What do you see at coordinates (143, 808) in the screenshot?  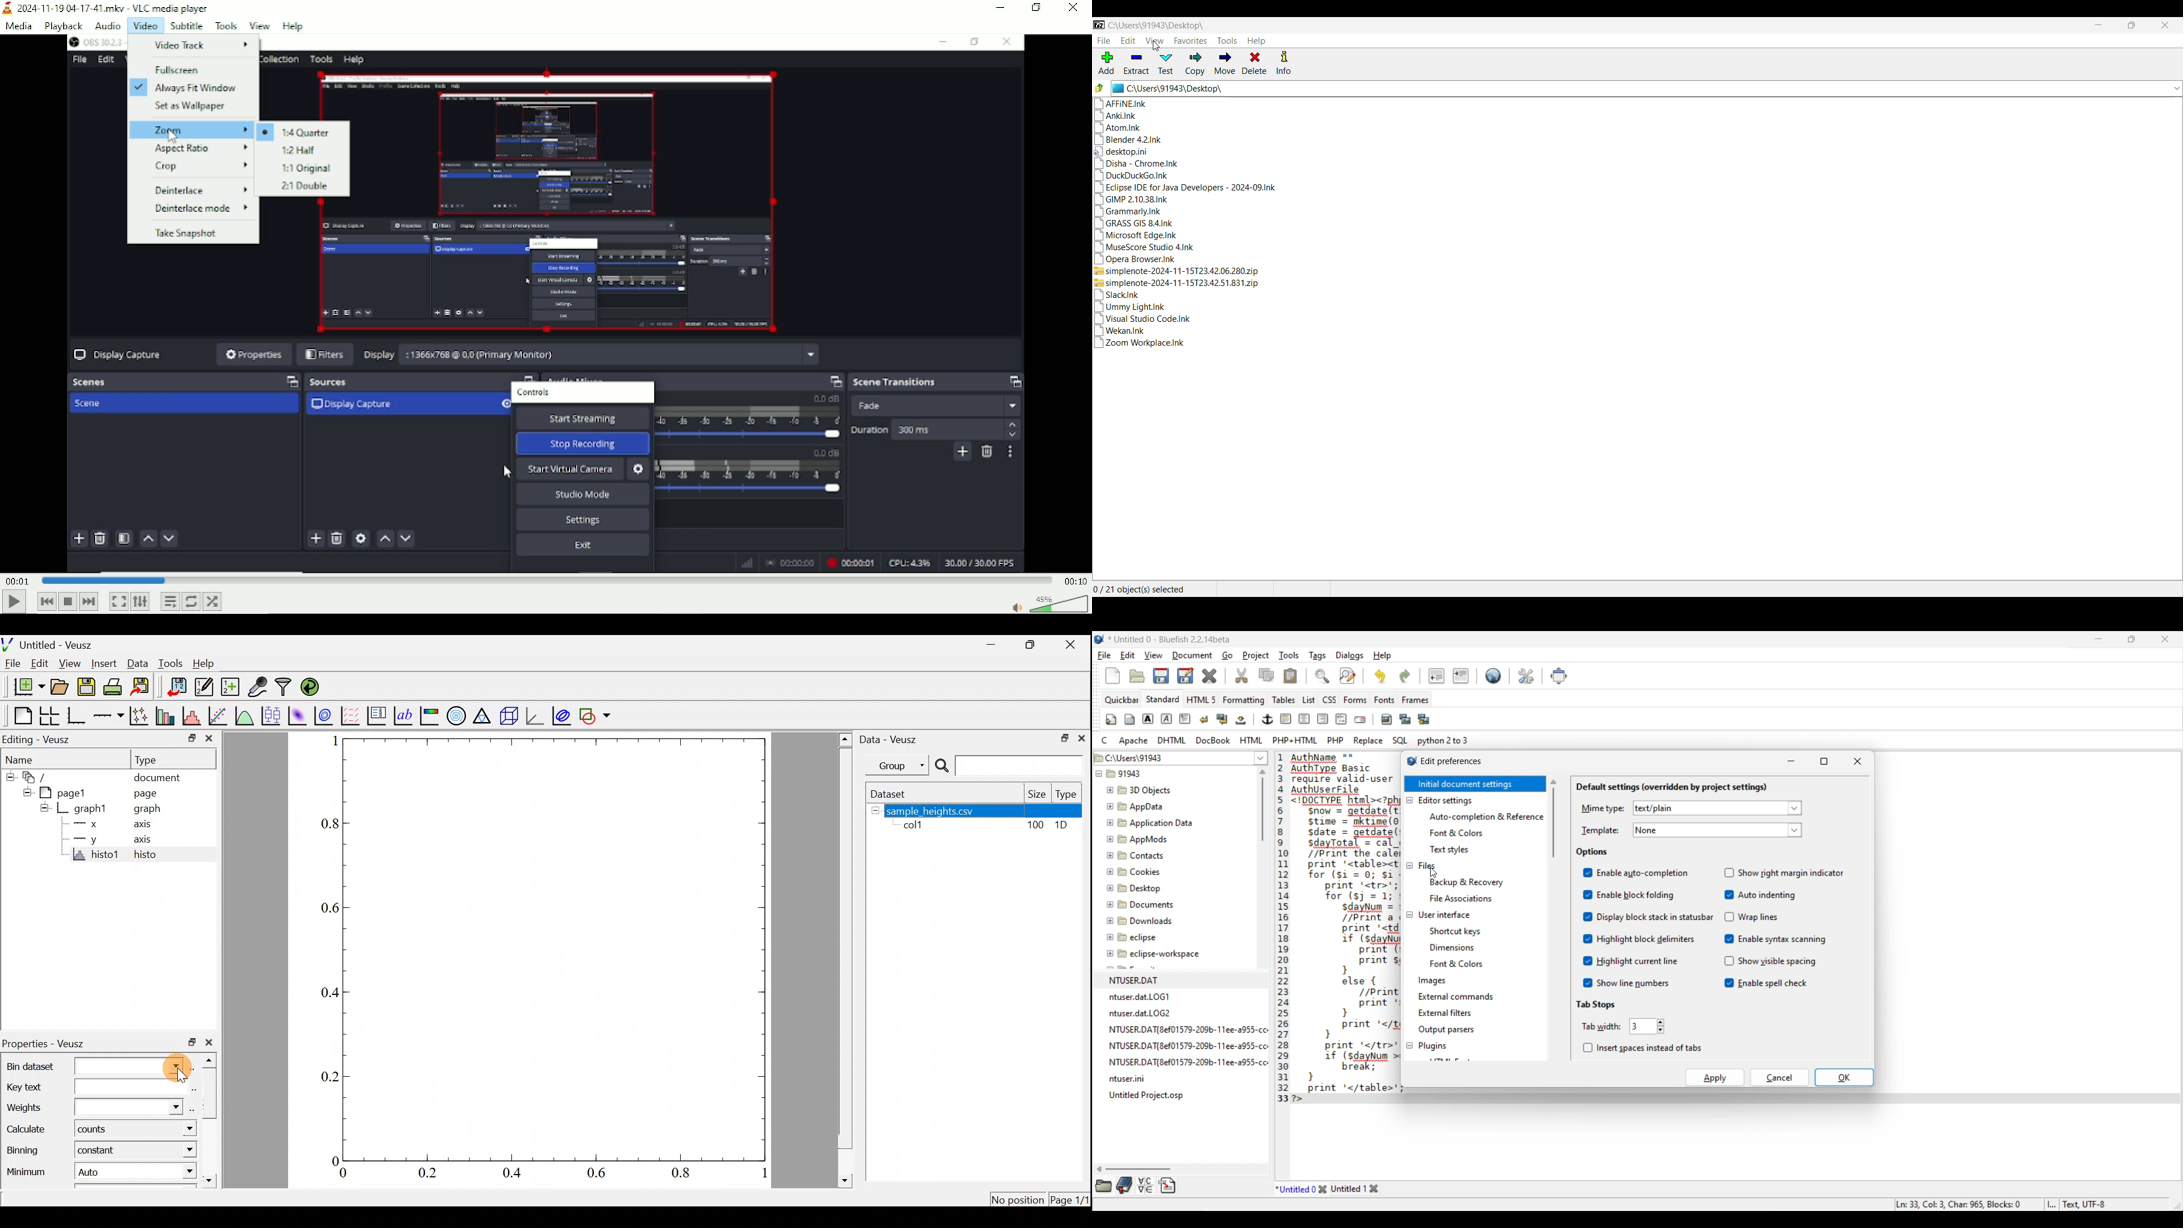 I see `graph` at bounding box center [143, 808].